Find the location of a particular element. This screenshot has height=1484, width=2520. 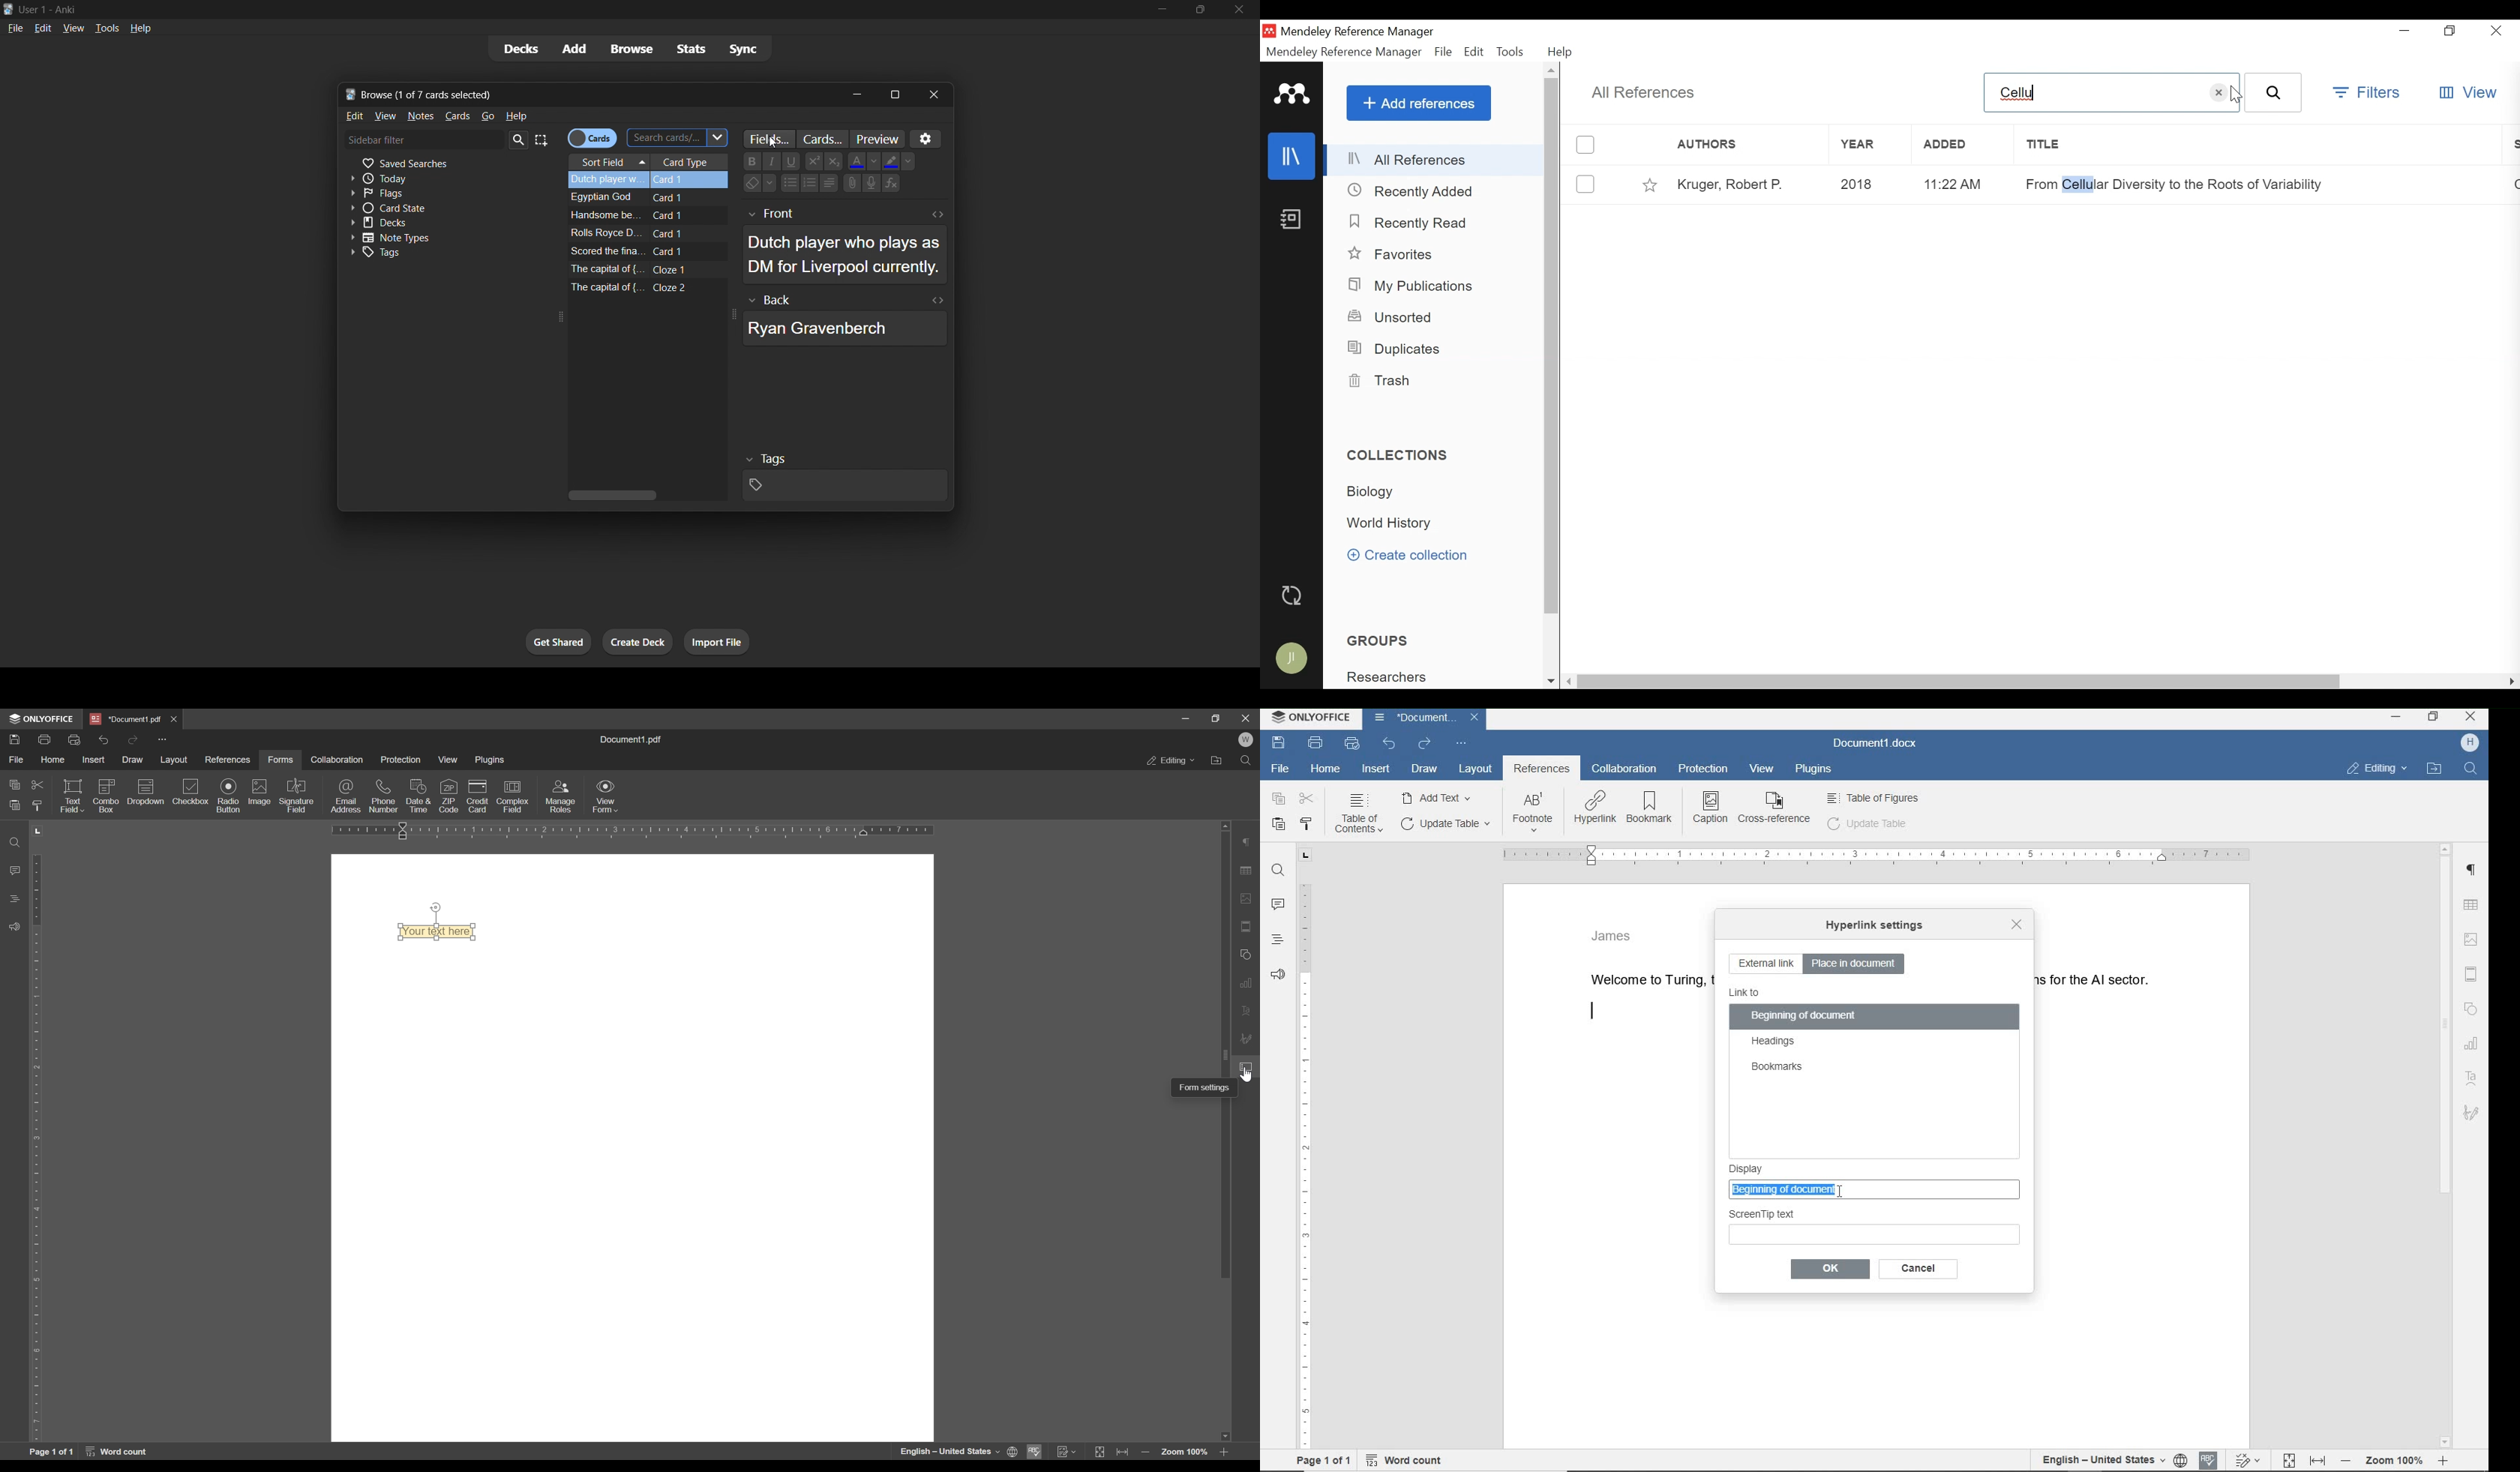

close is located at coordinates (1237, 10).